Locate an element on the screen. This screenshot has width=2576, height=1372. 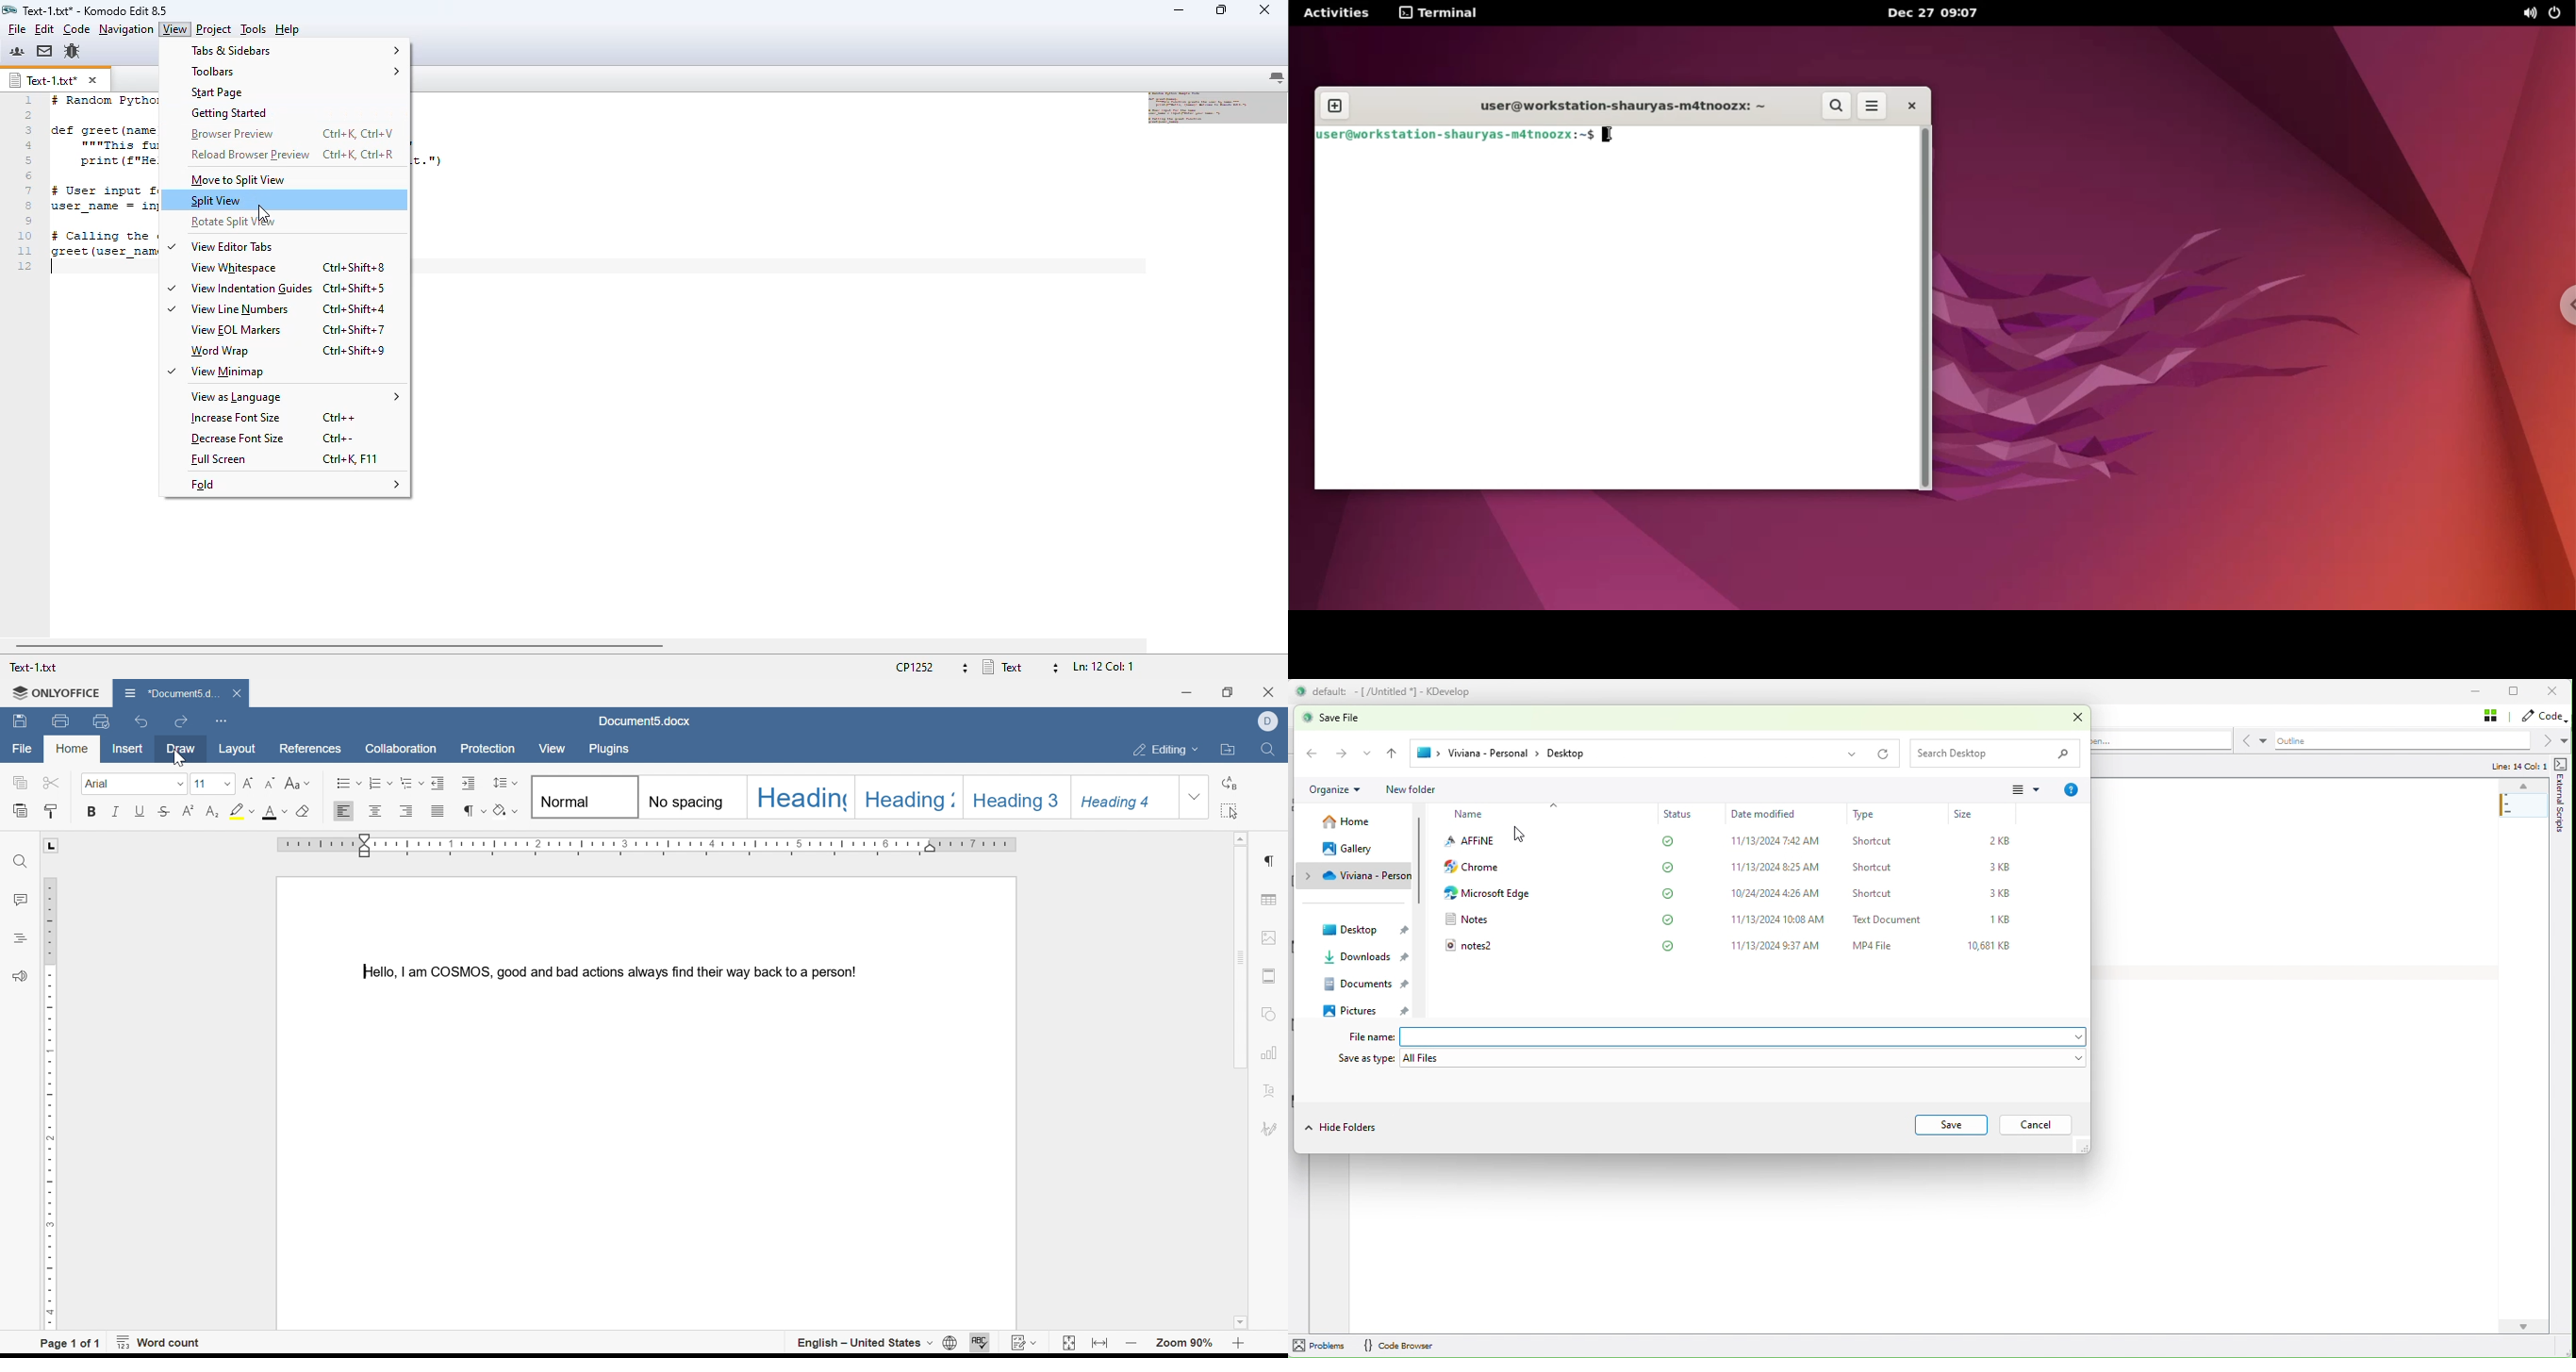
zoom 90% is located at coordinates (1186, 1345).